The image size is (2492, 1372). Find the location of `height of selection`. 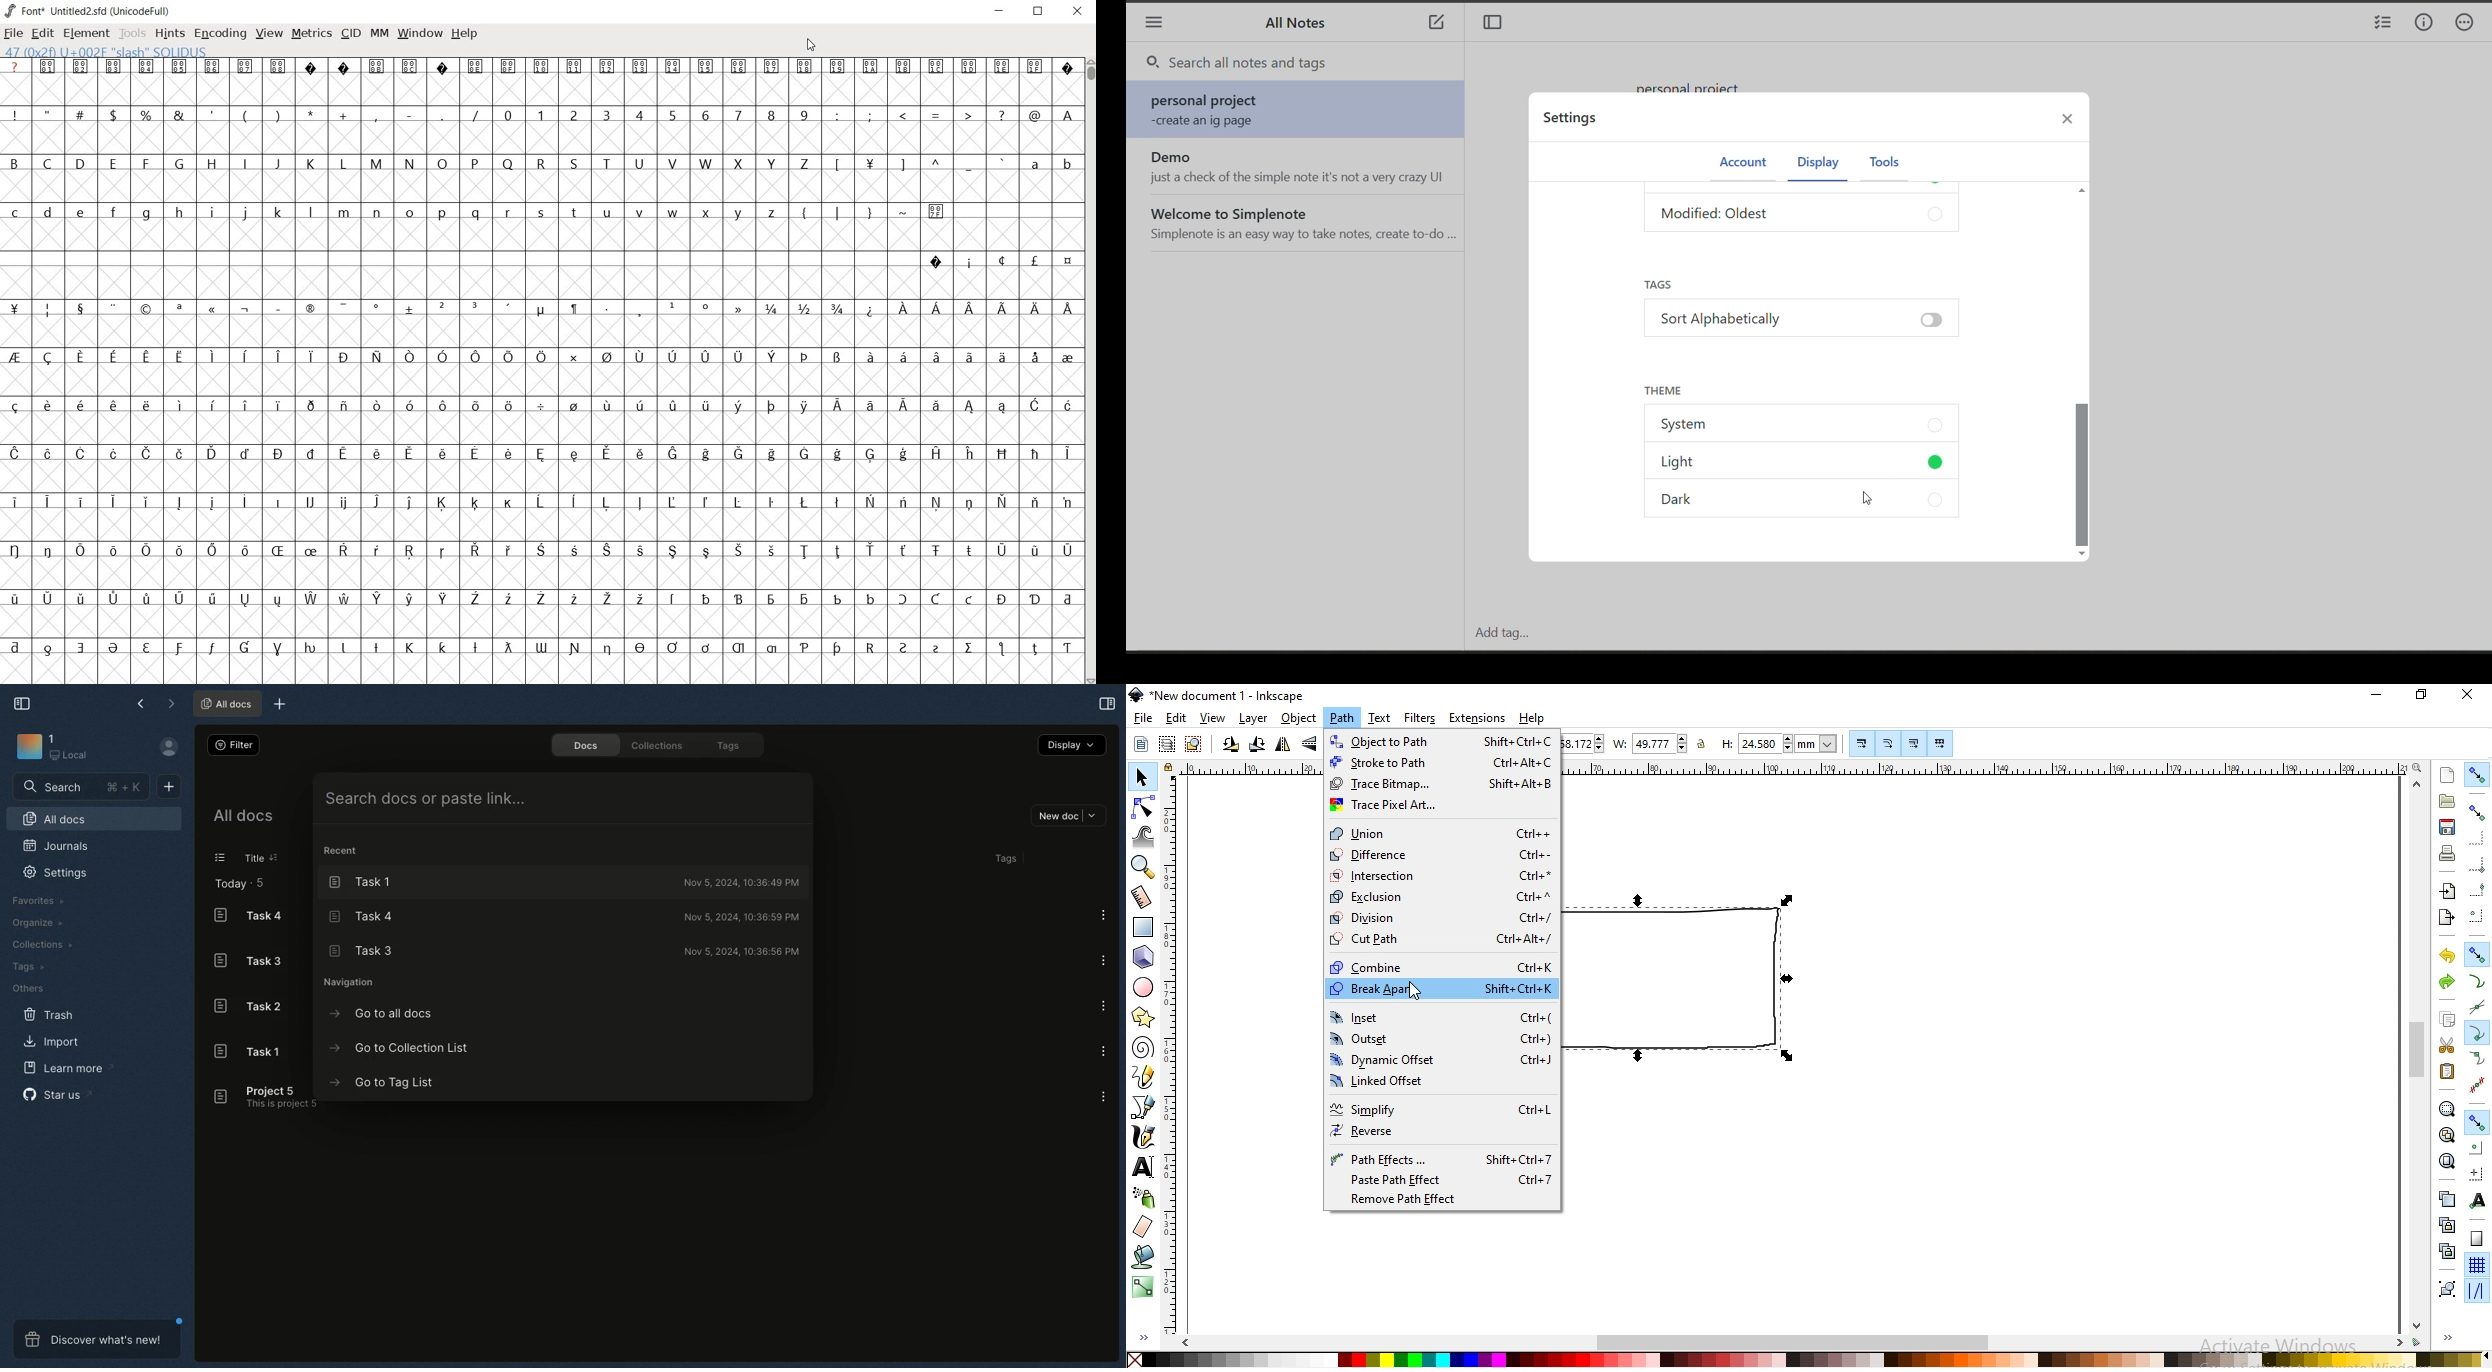

height of selection is located at coordinates (1777, 742).